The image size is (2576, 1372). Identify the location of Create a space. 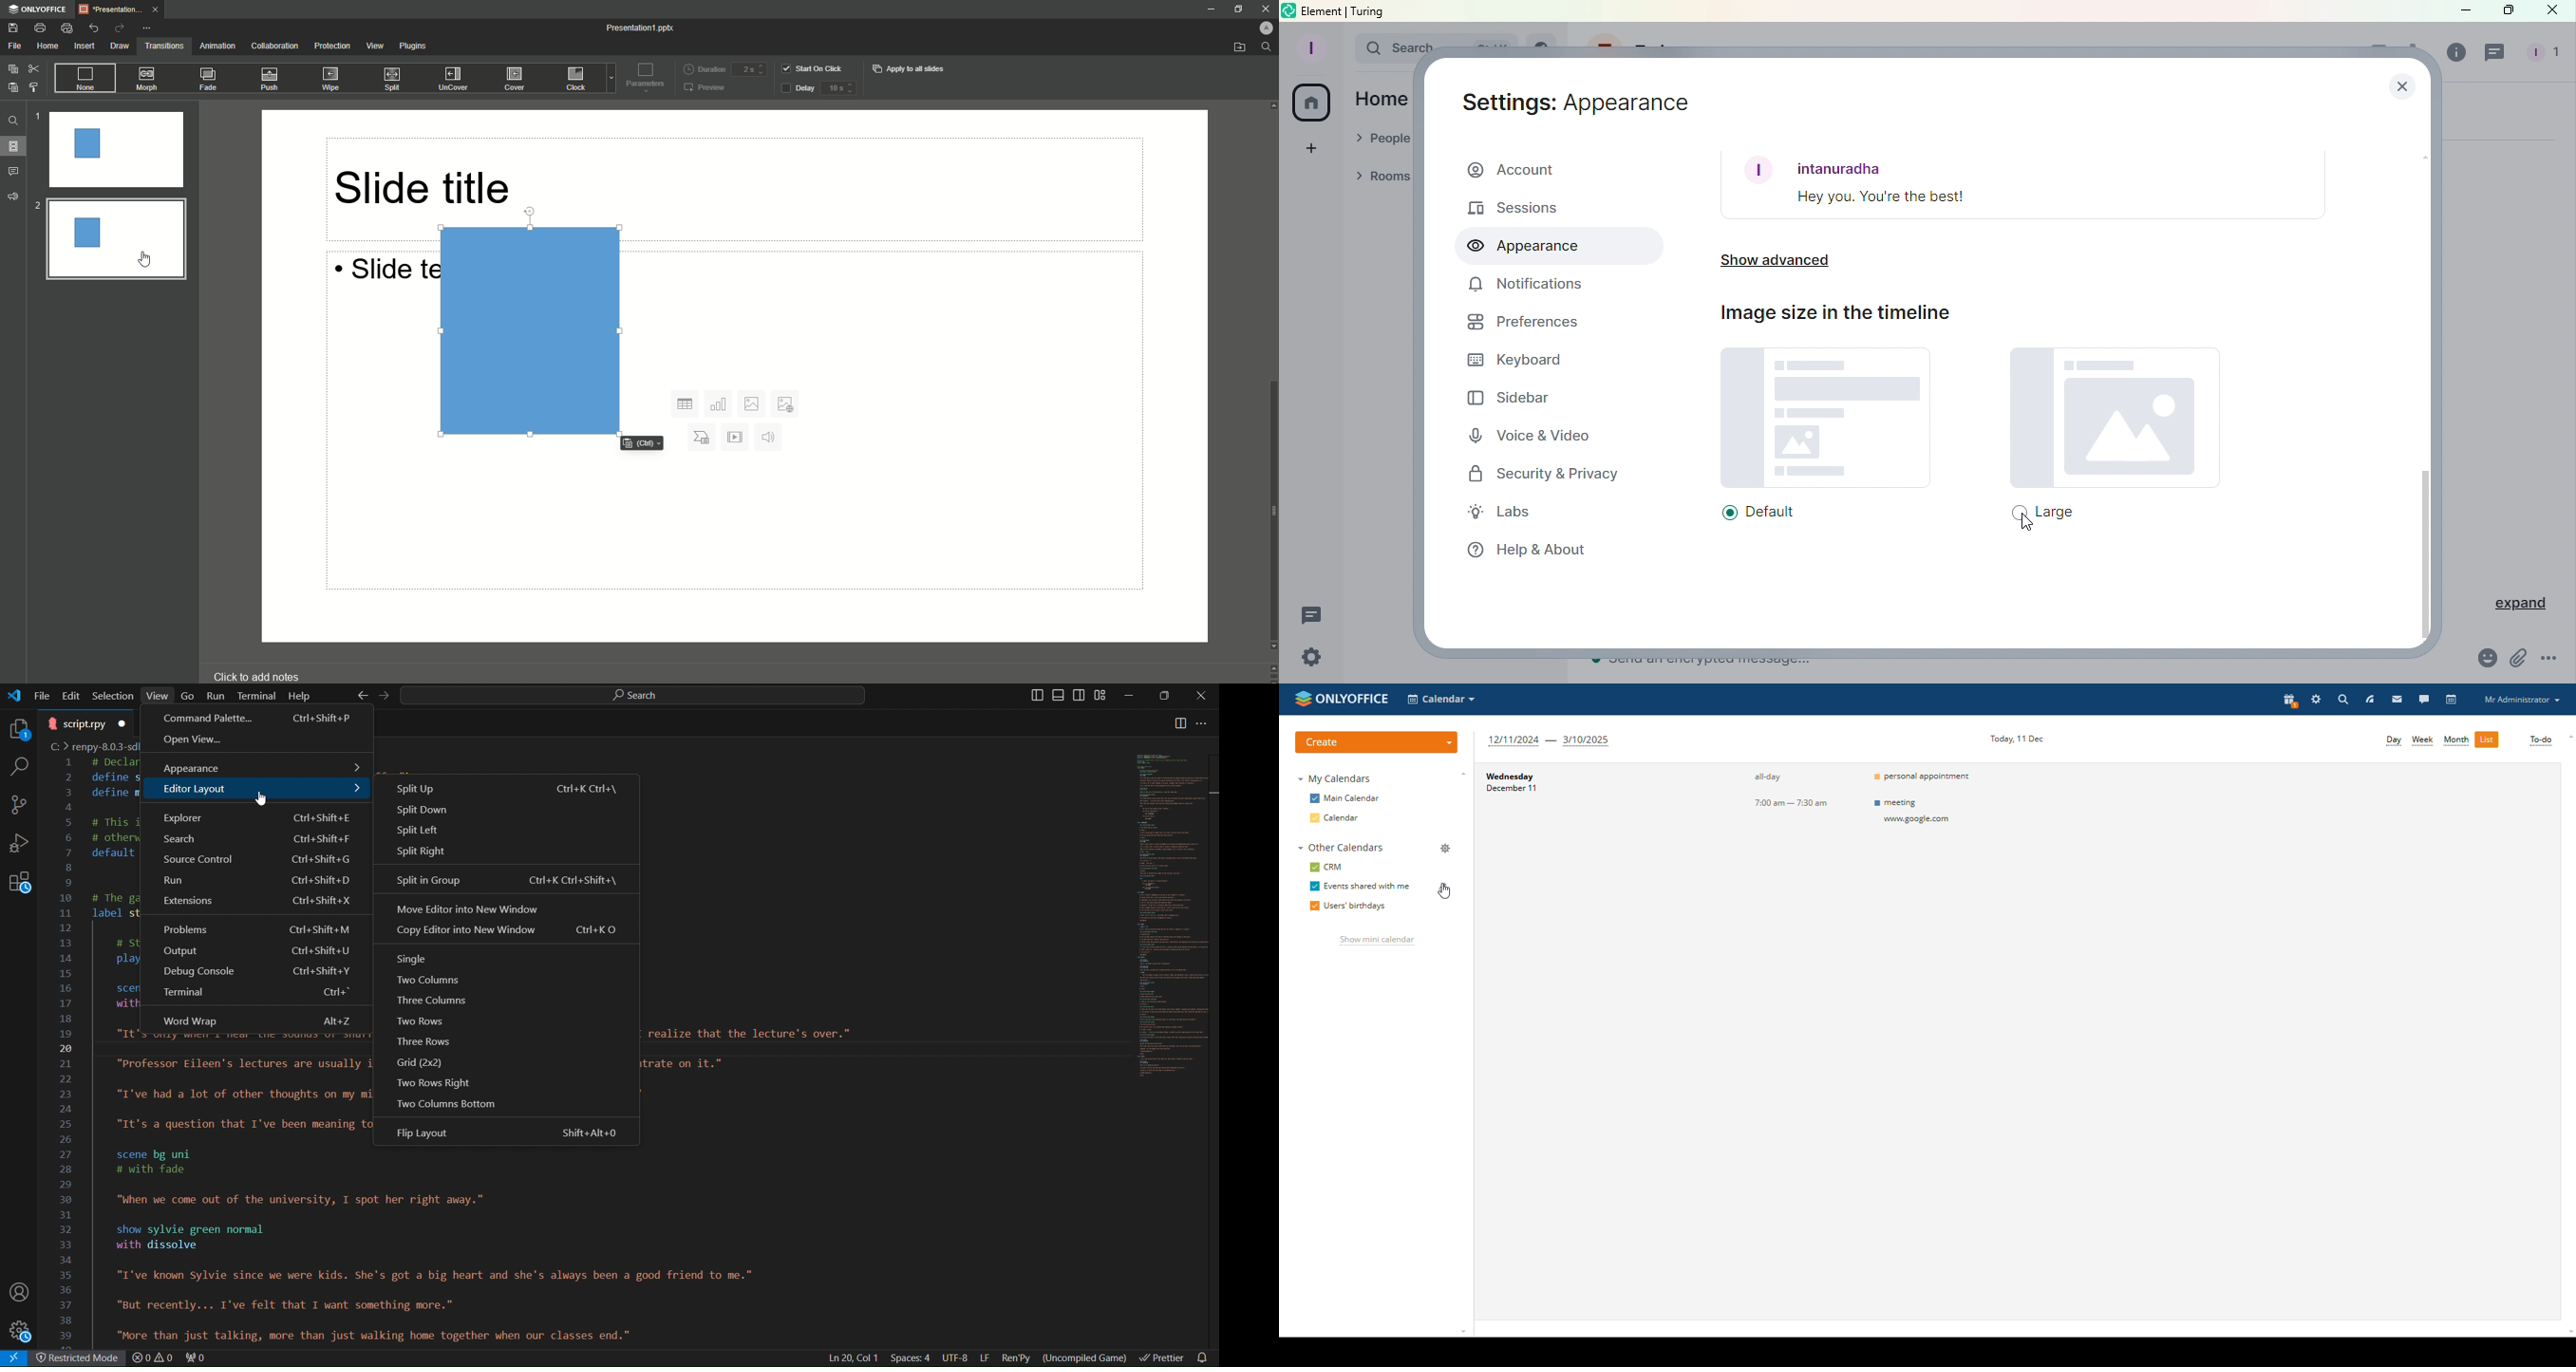
(1310, 146).